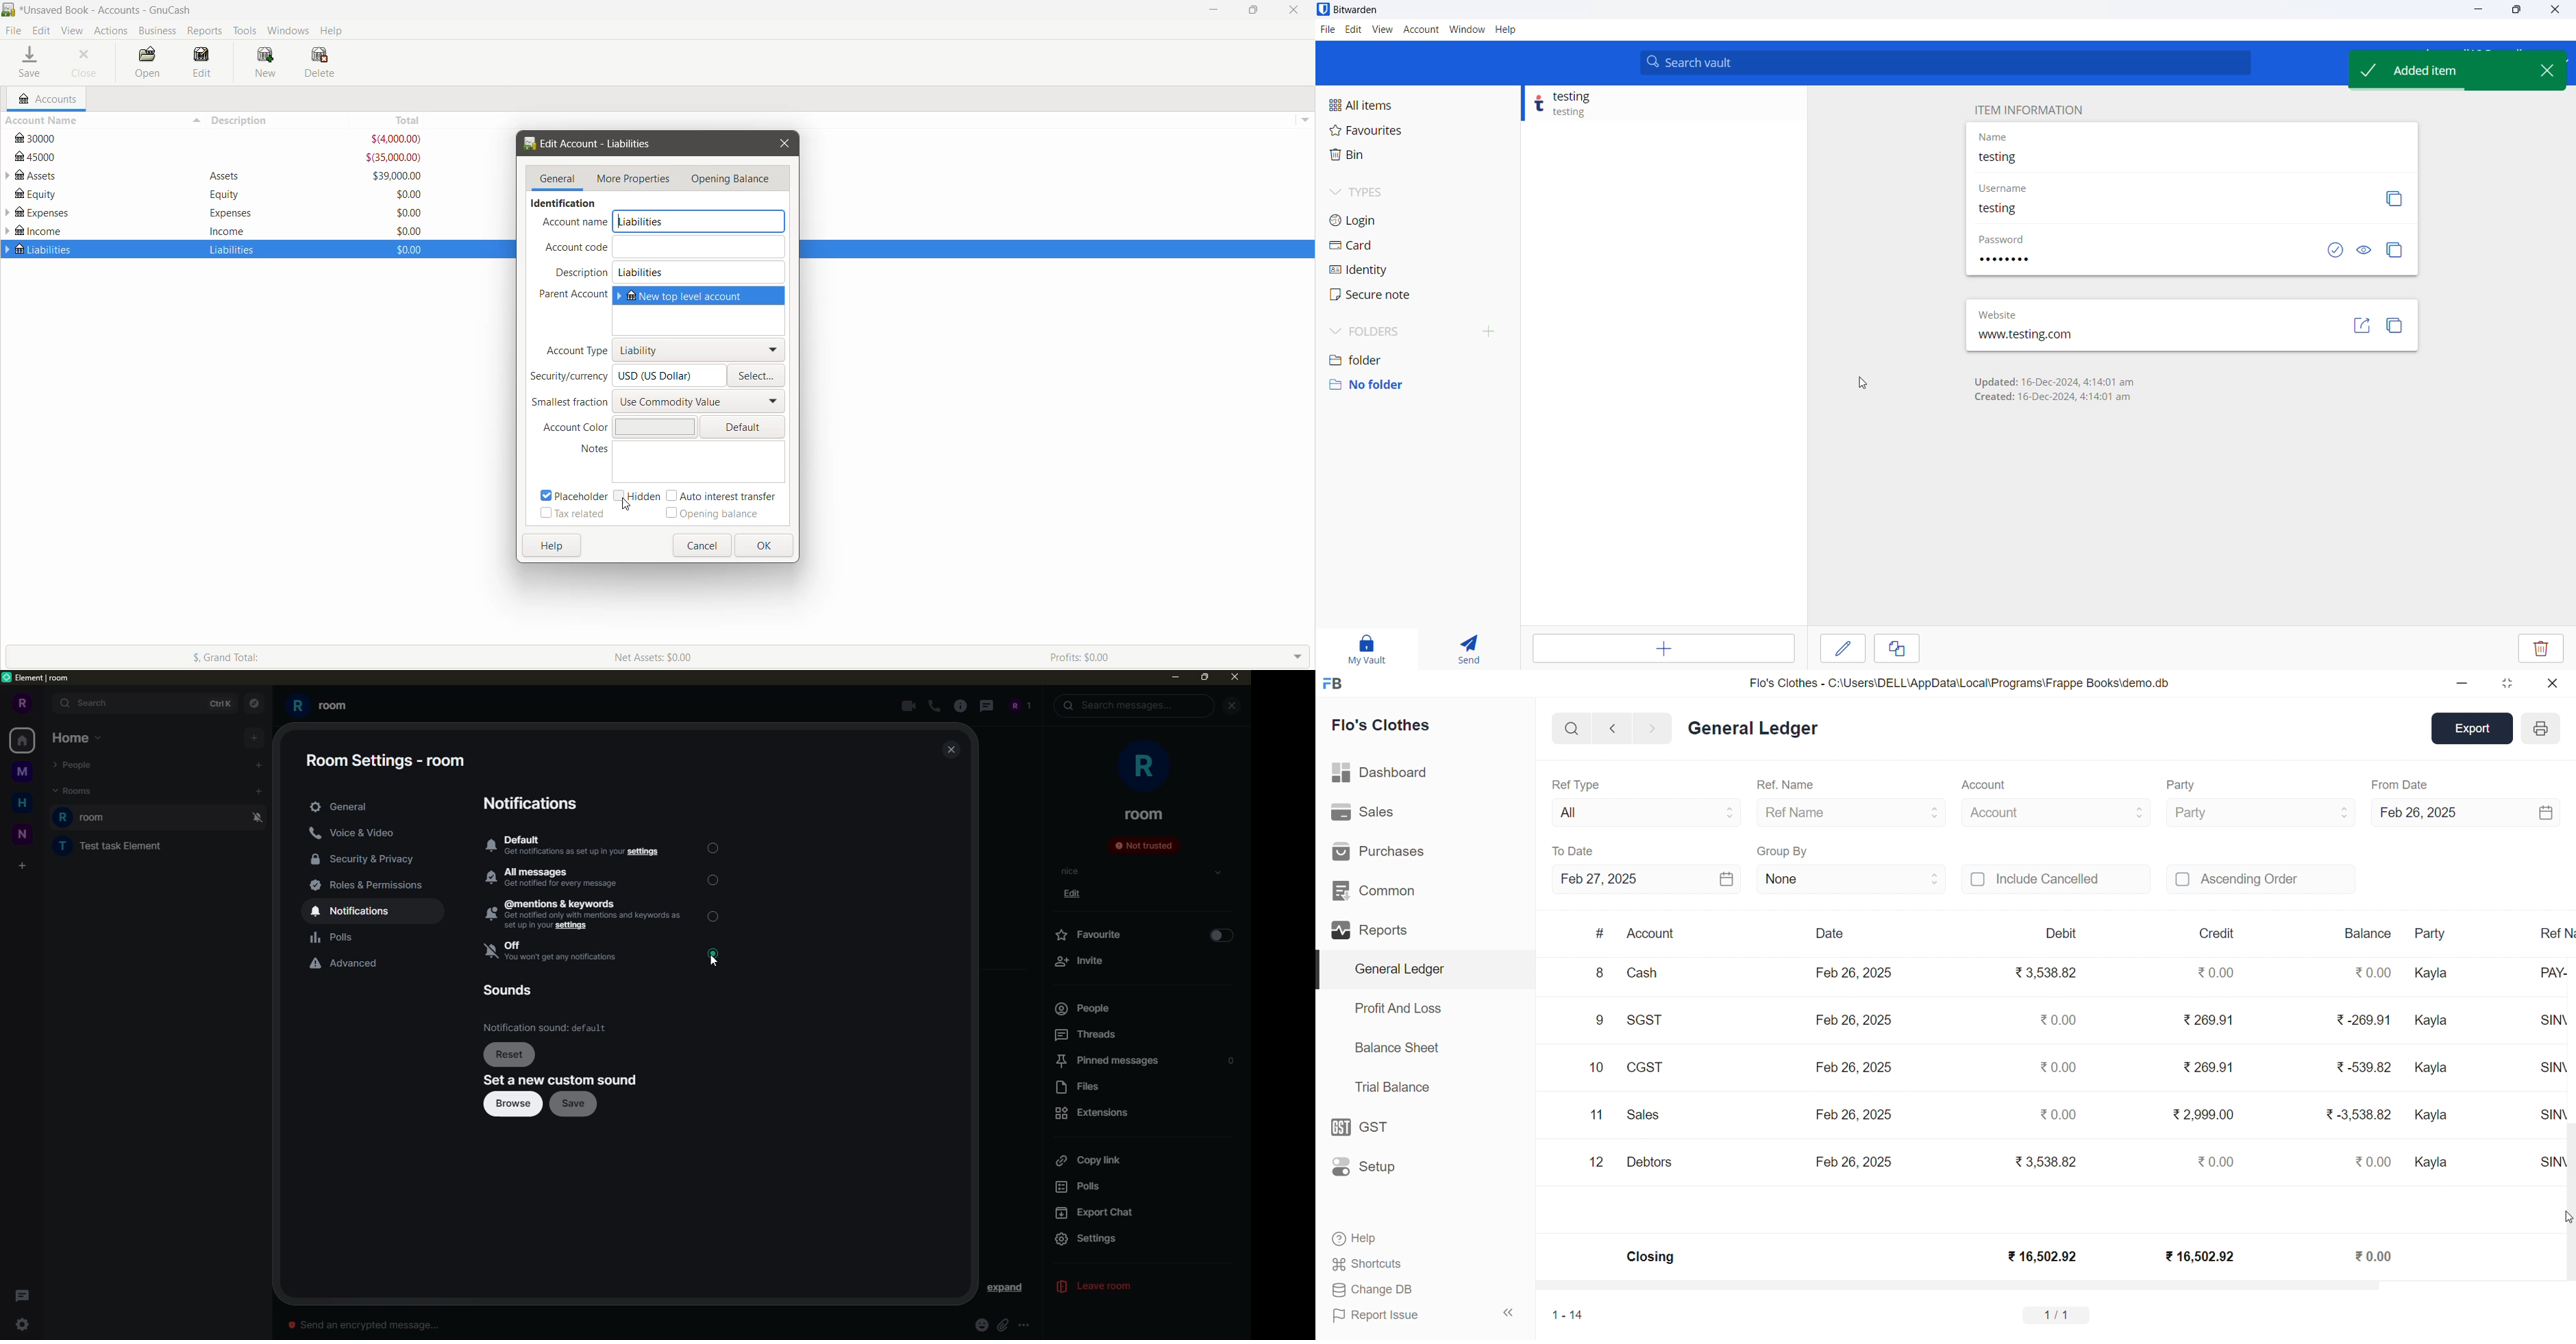 This screenshot has width=2576, height=1344. What do you see at coordinates (1470, 647) in the screenshot?
I see `send` at bounding box center [1470, 647].